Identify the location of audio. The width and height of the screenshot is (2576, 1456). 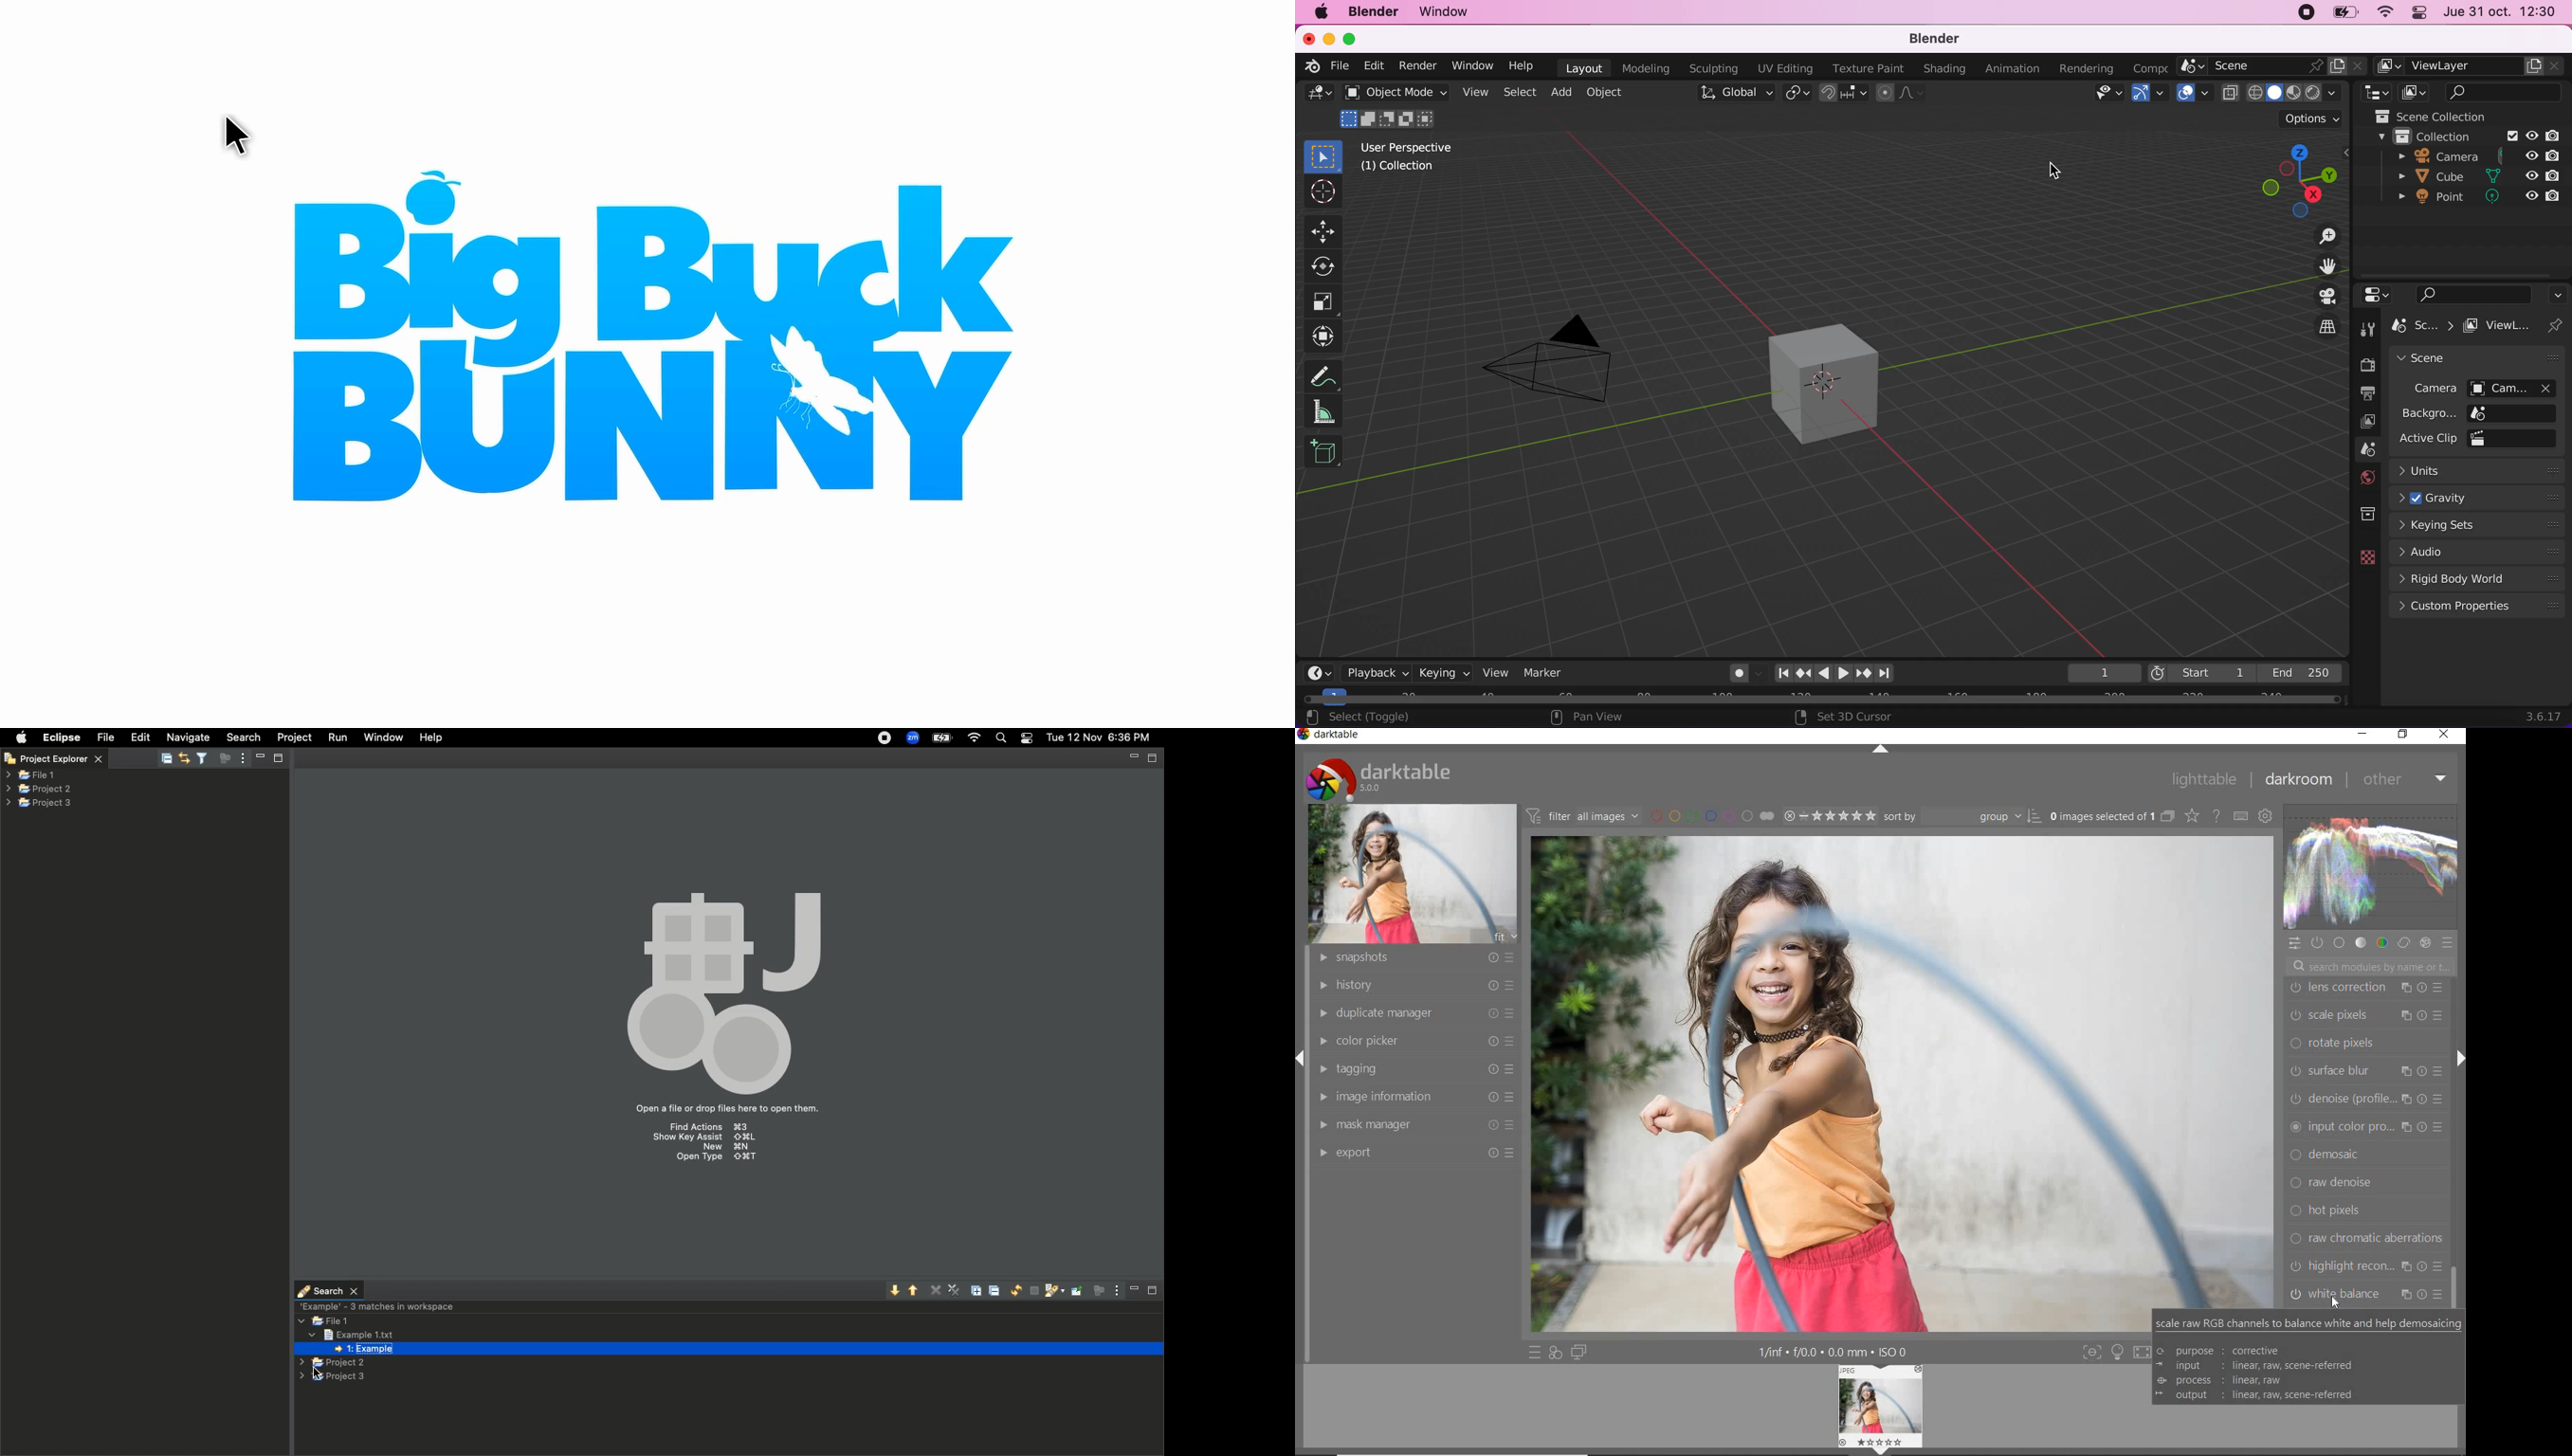
(2474, 554).